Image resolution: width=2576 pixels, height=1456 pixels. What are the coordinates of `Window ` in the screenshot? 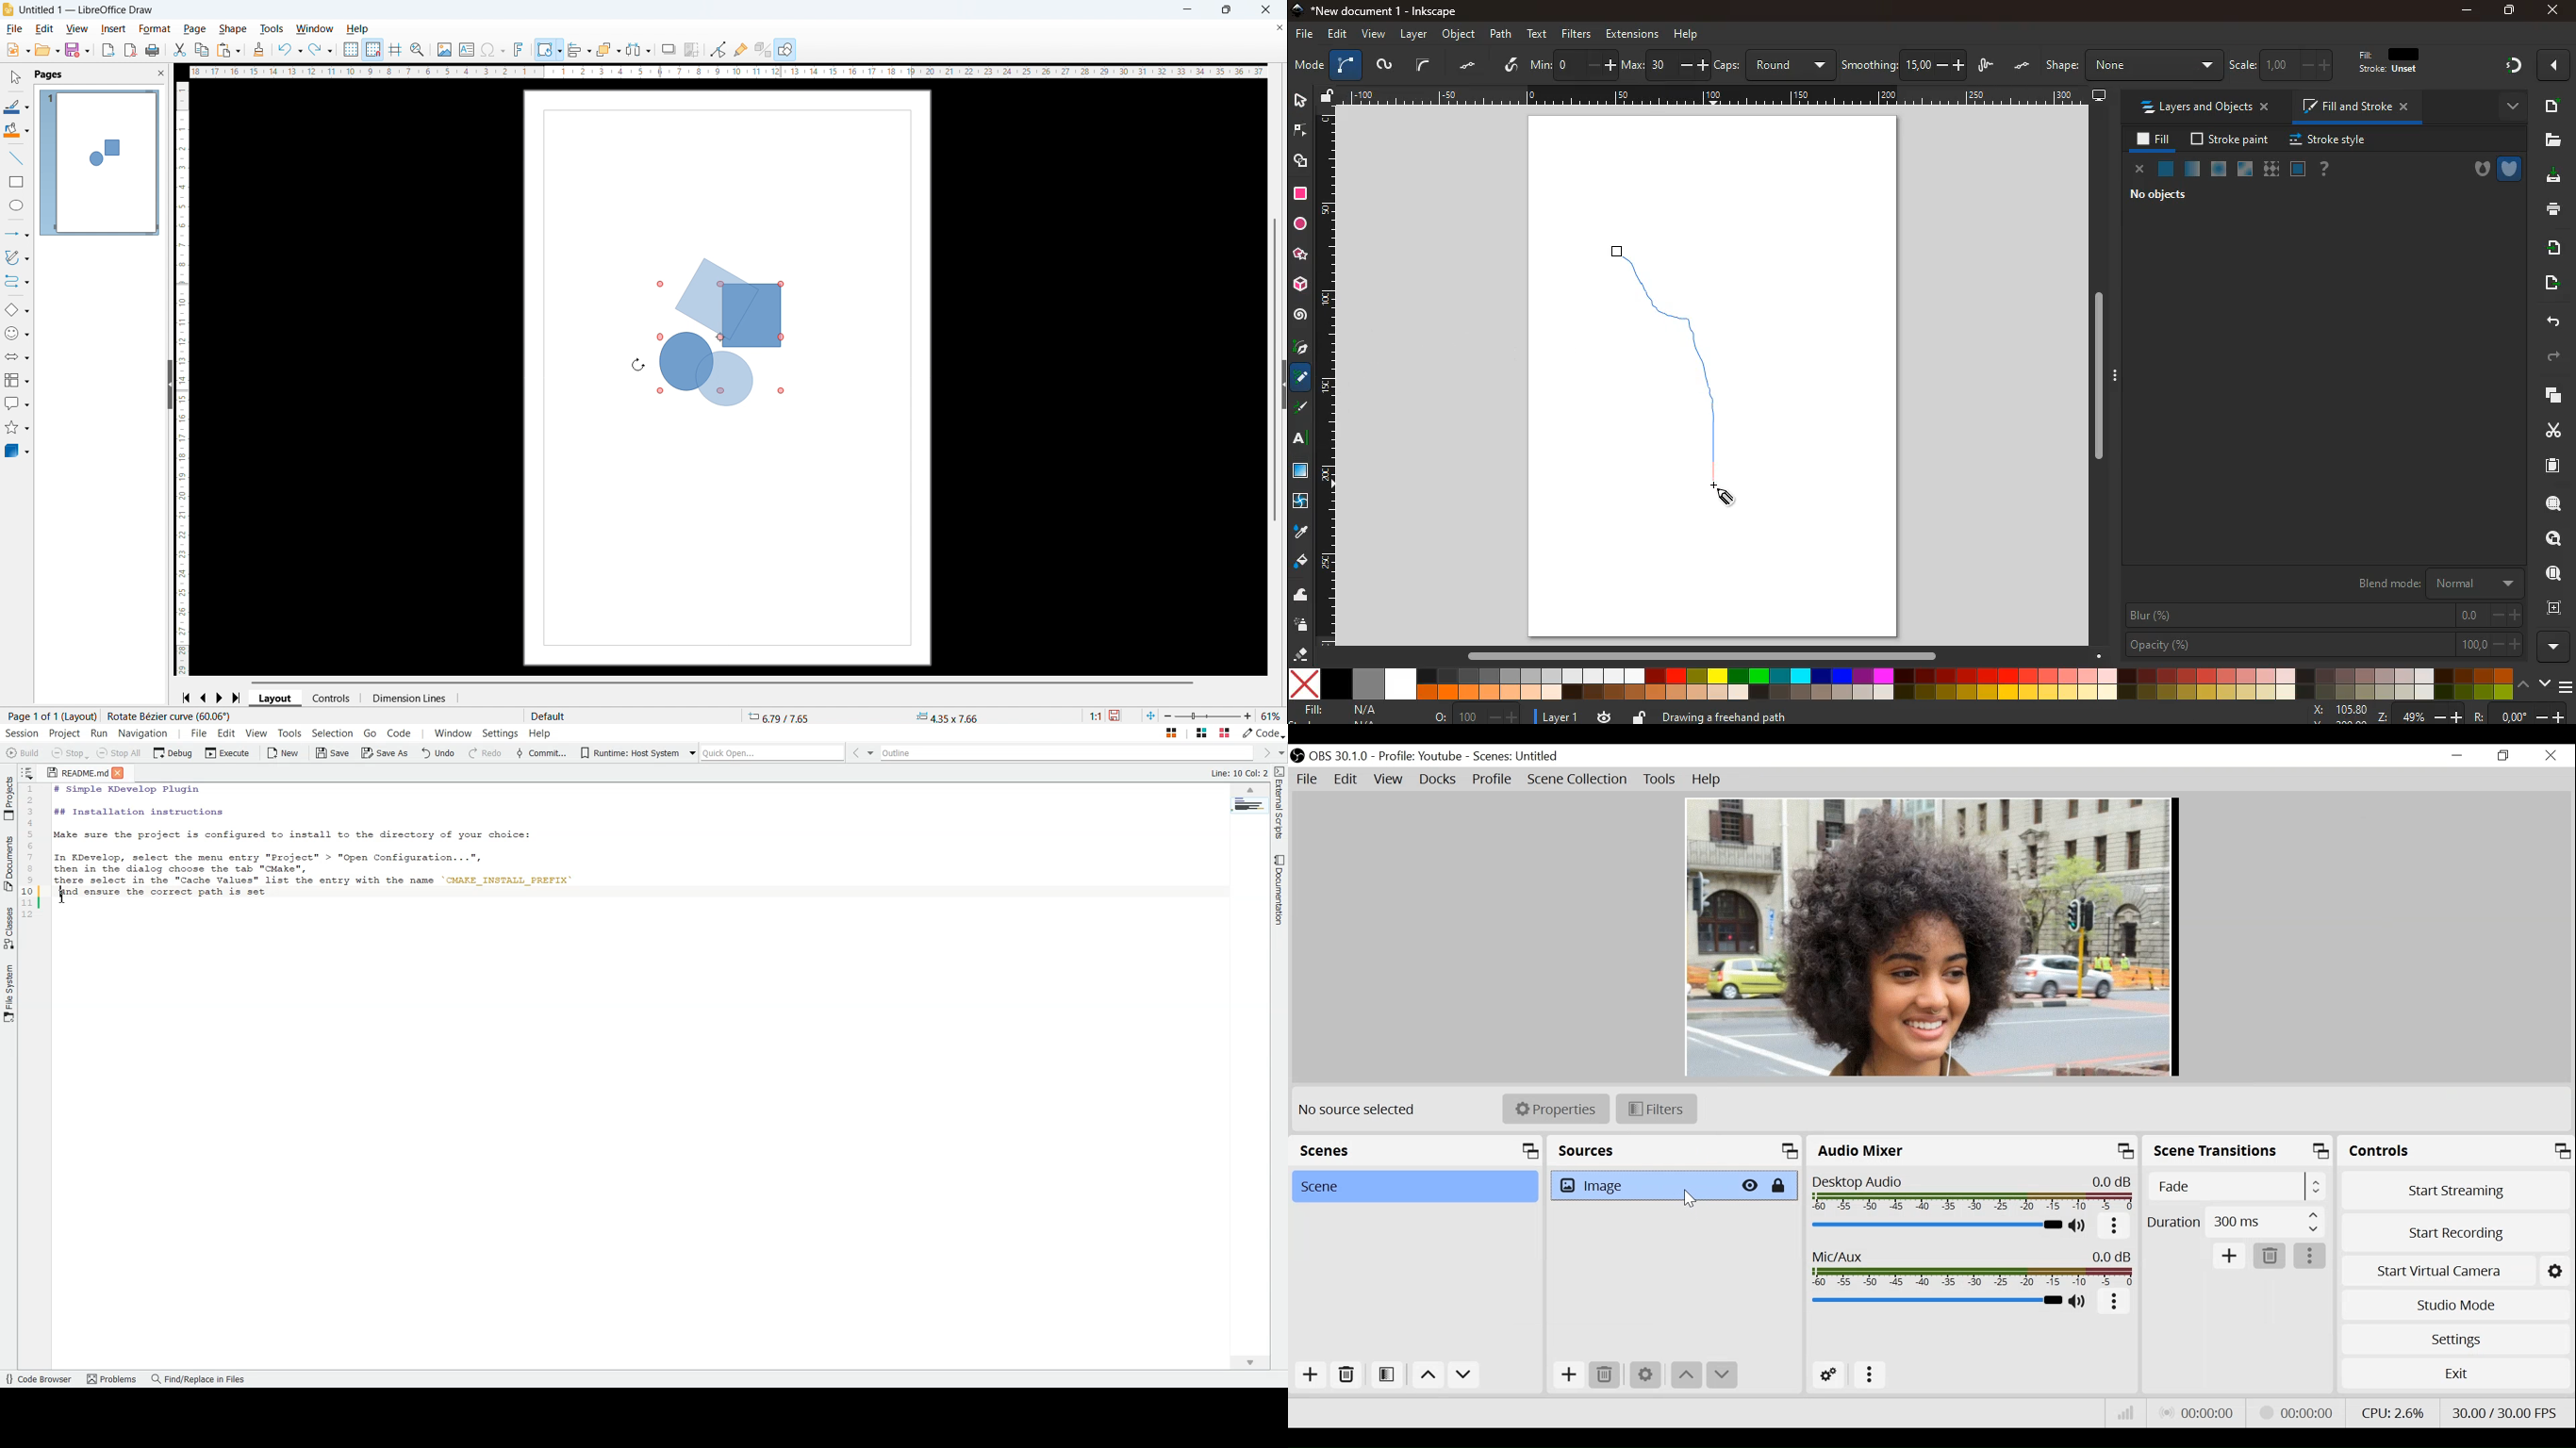 It's located at (314, 29).